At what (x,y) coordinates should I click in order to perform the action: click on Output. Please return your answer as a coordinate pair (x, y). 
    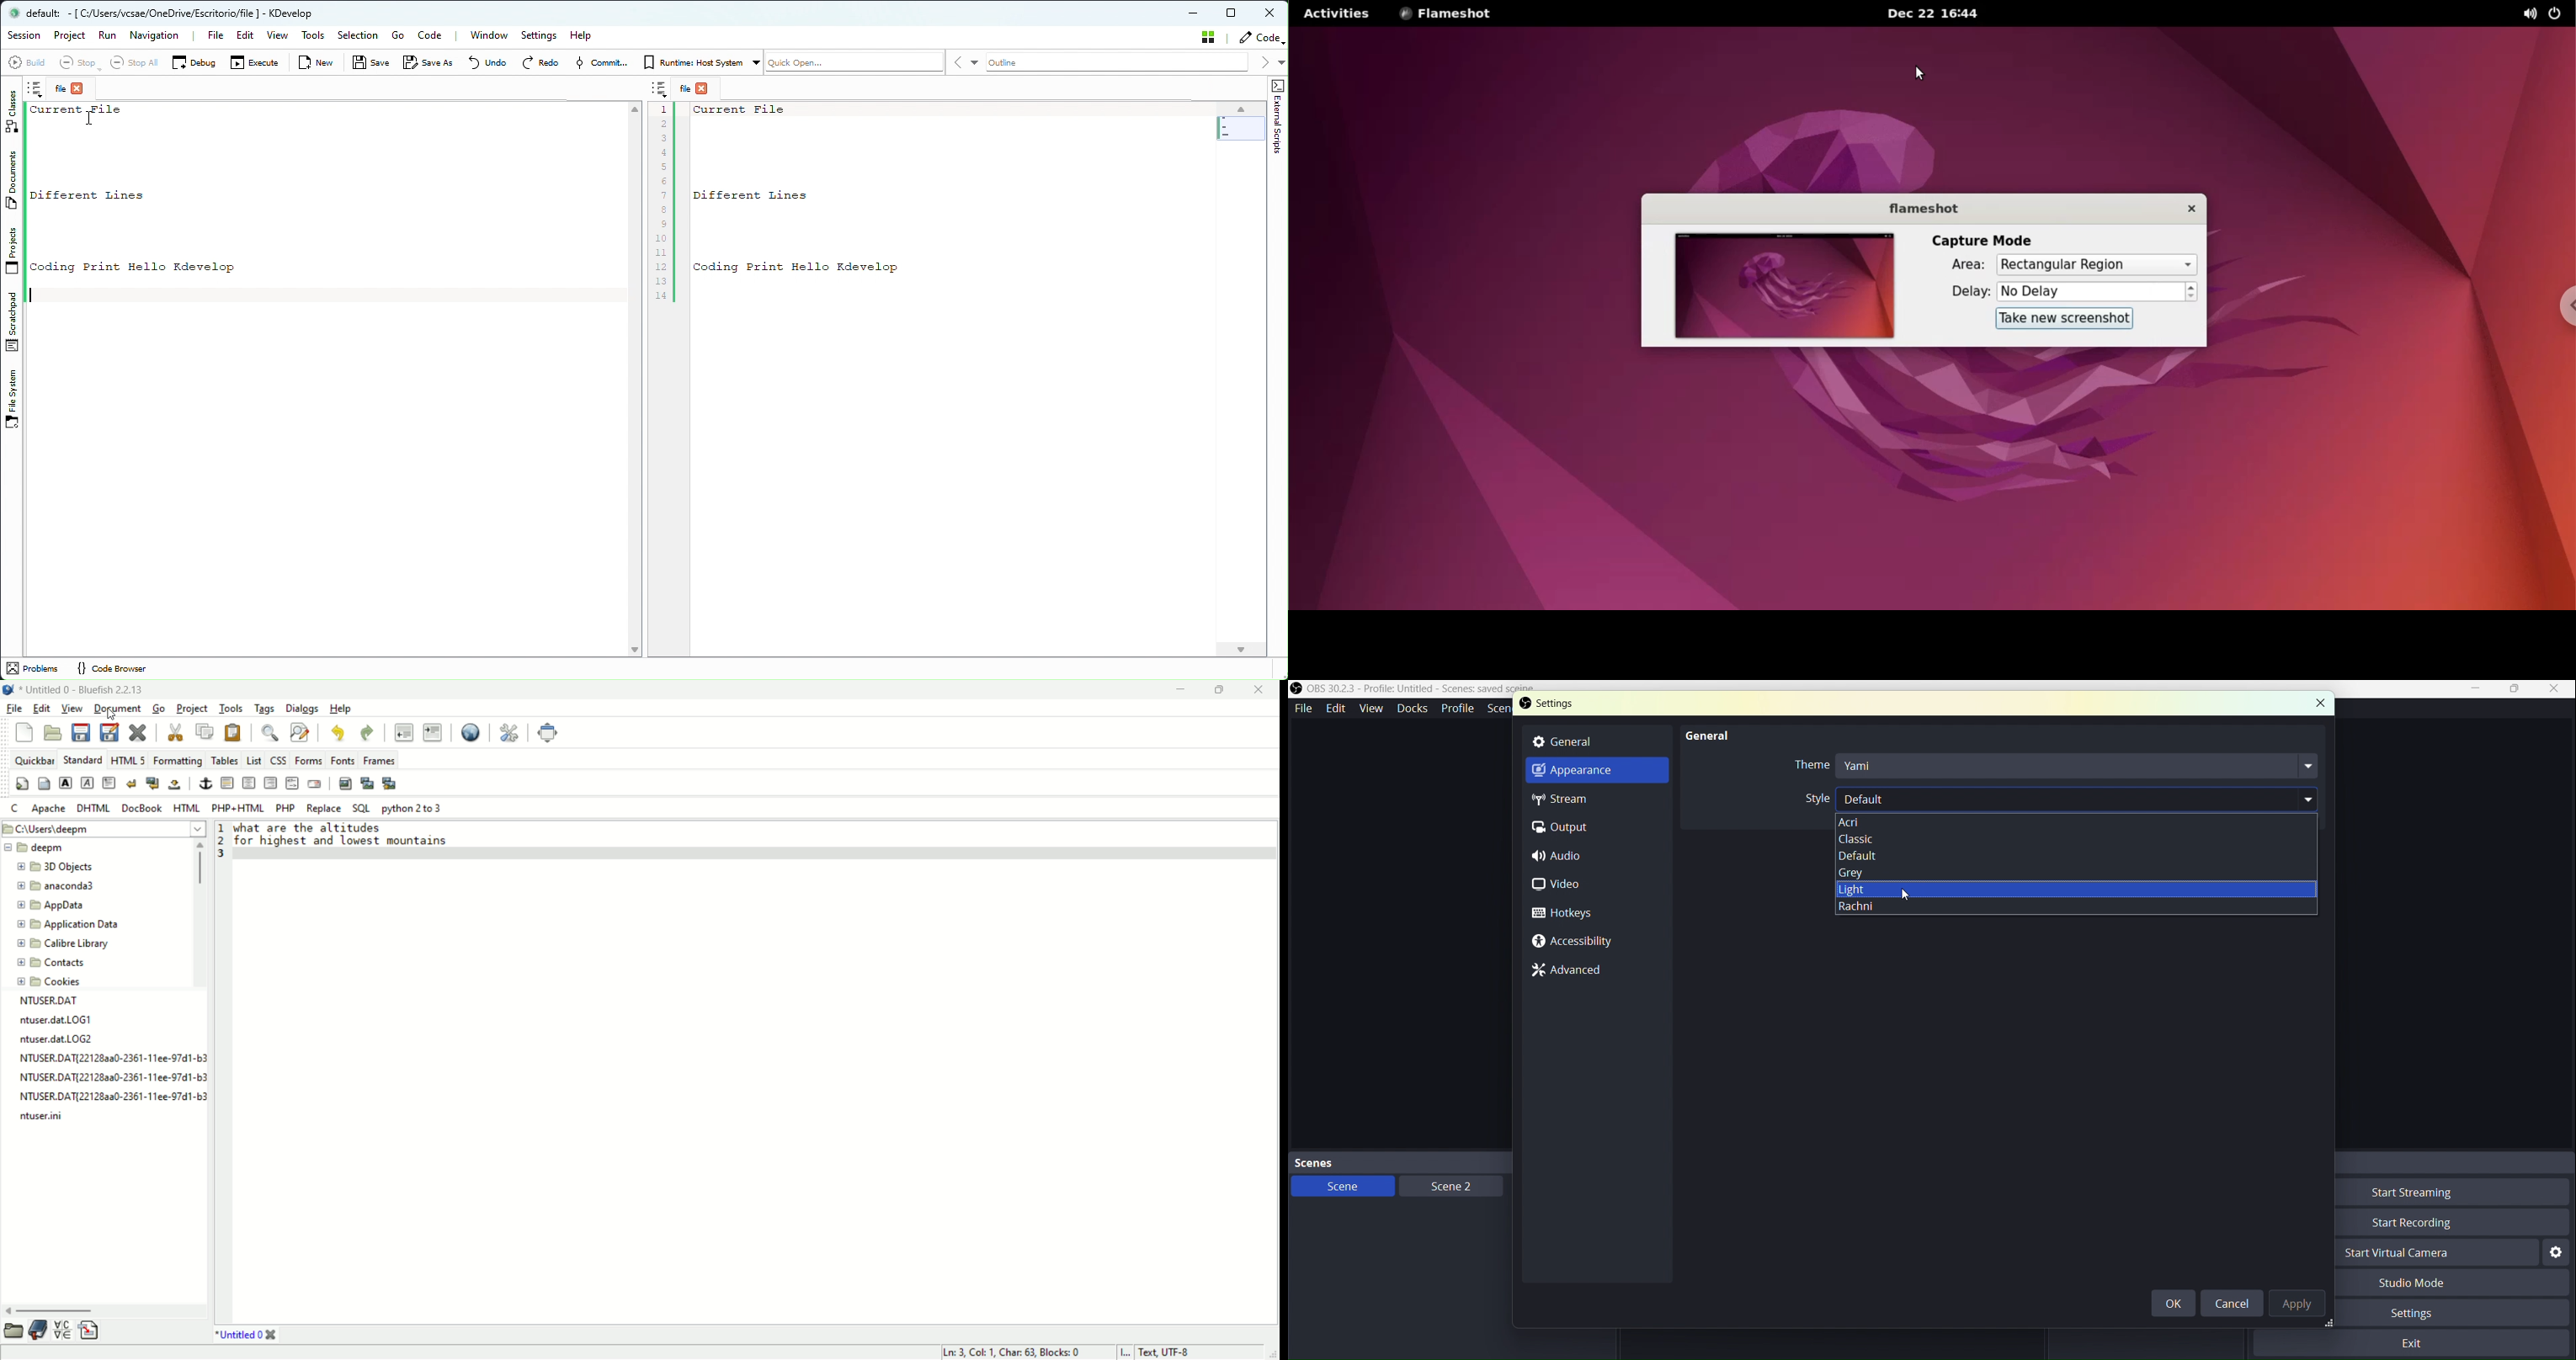
    Looking at the image, I should click on (1567, 827).